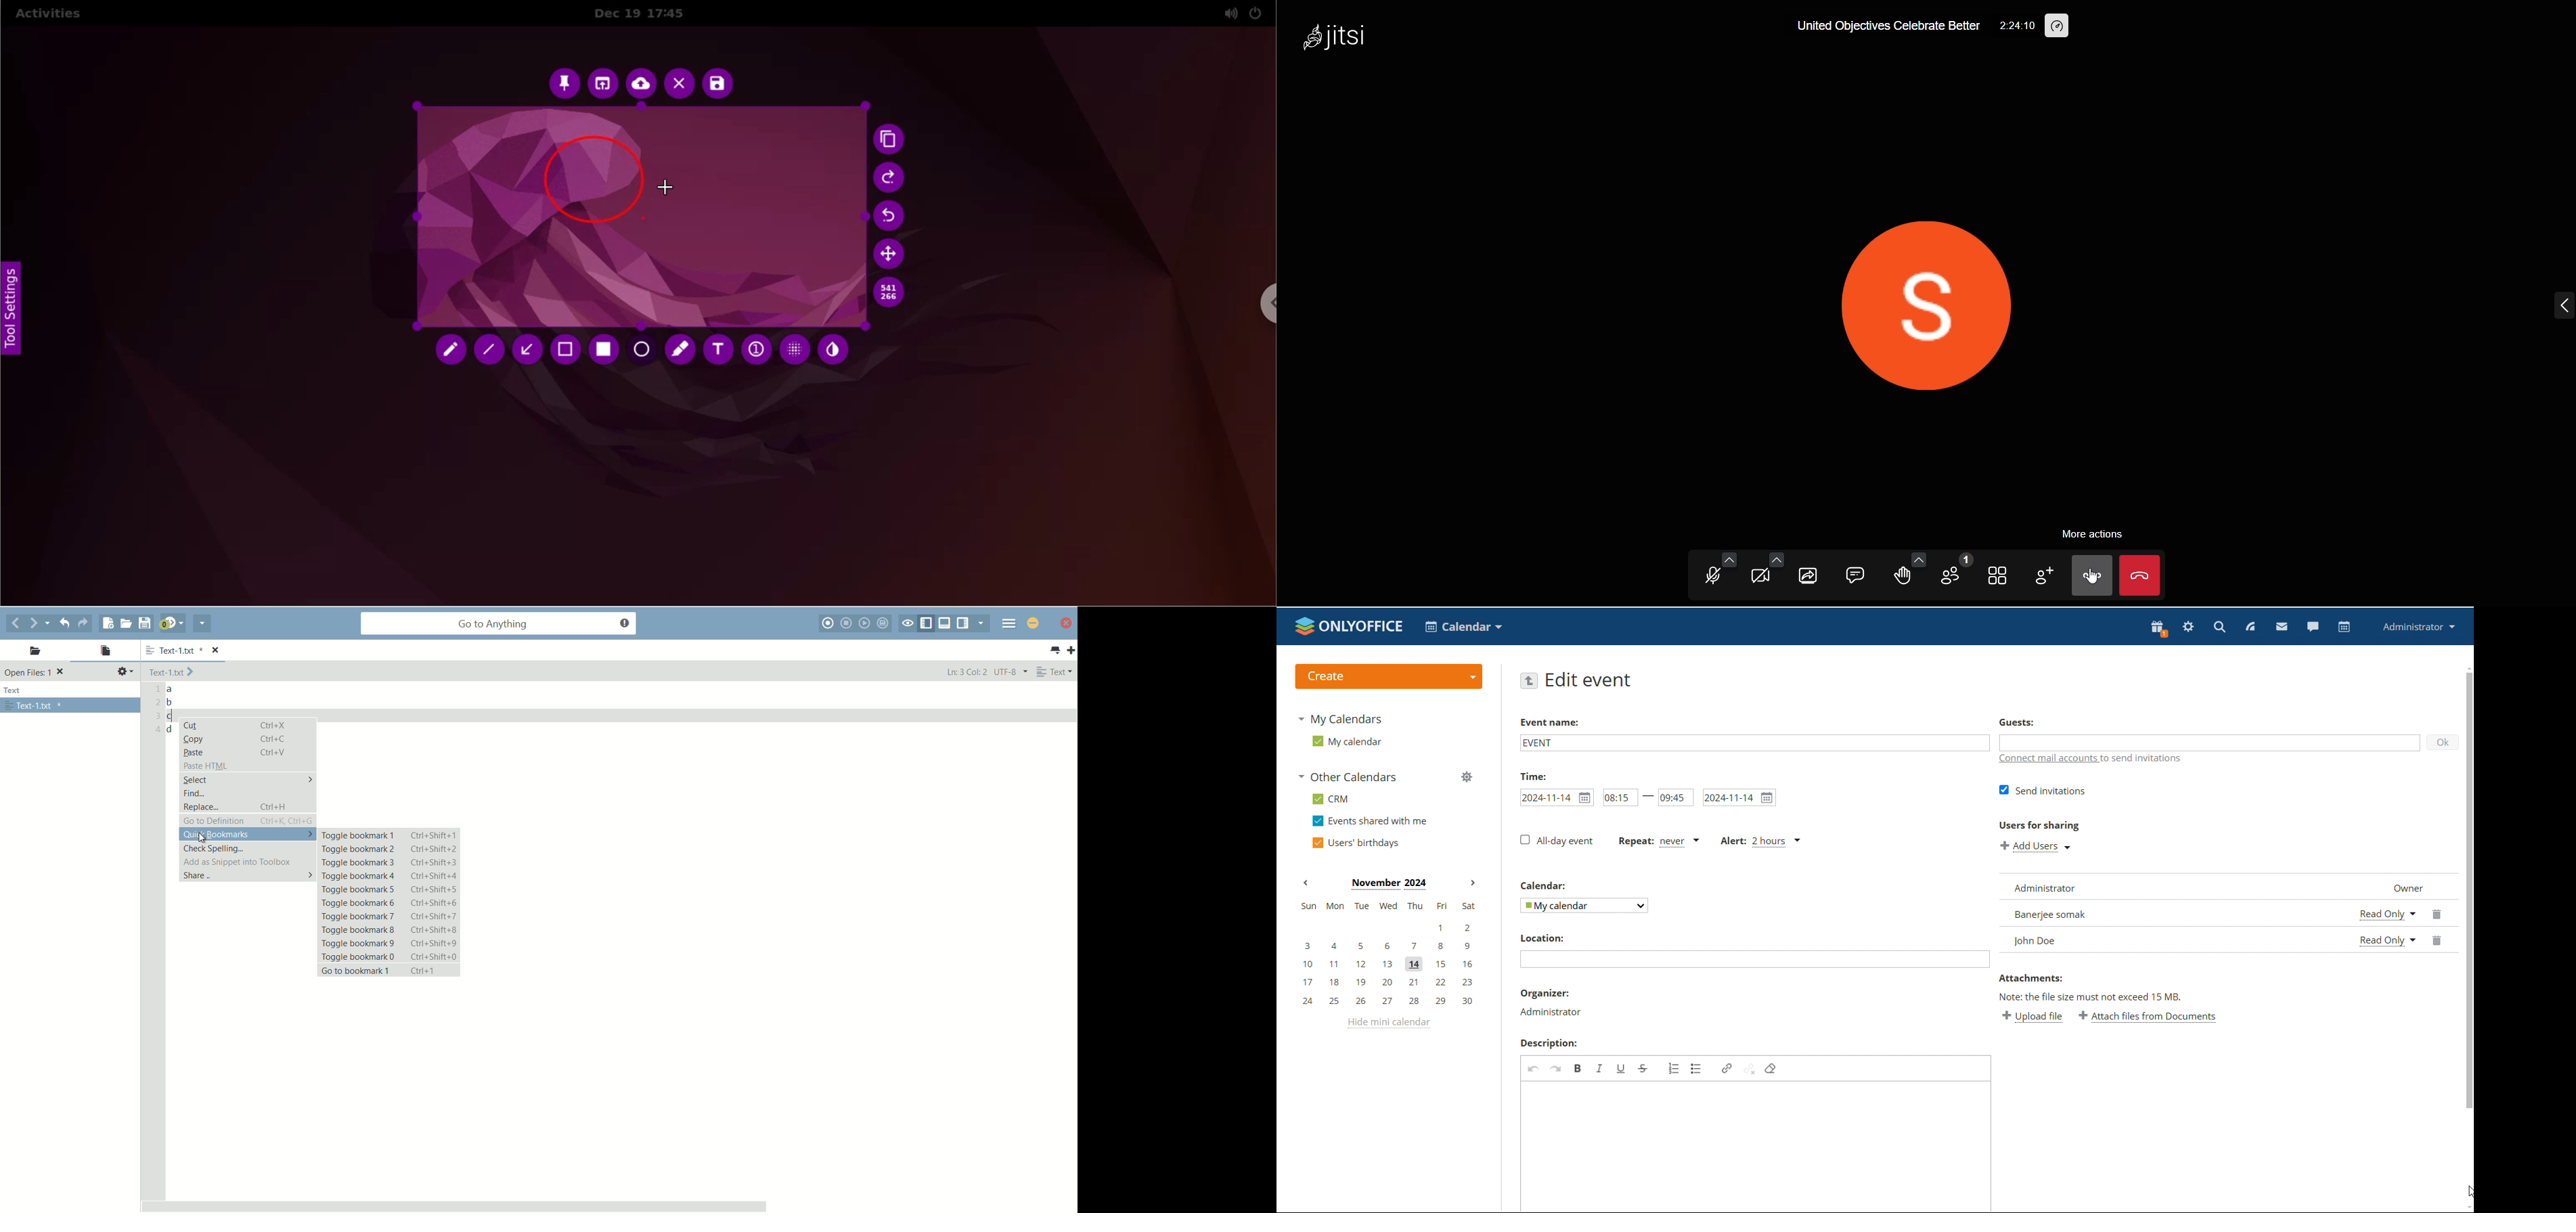 The image size is (2576, 1232). Describe the element at coordinates (2089, 577) in the screenshot. I see `more` at that location.